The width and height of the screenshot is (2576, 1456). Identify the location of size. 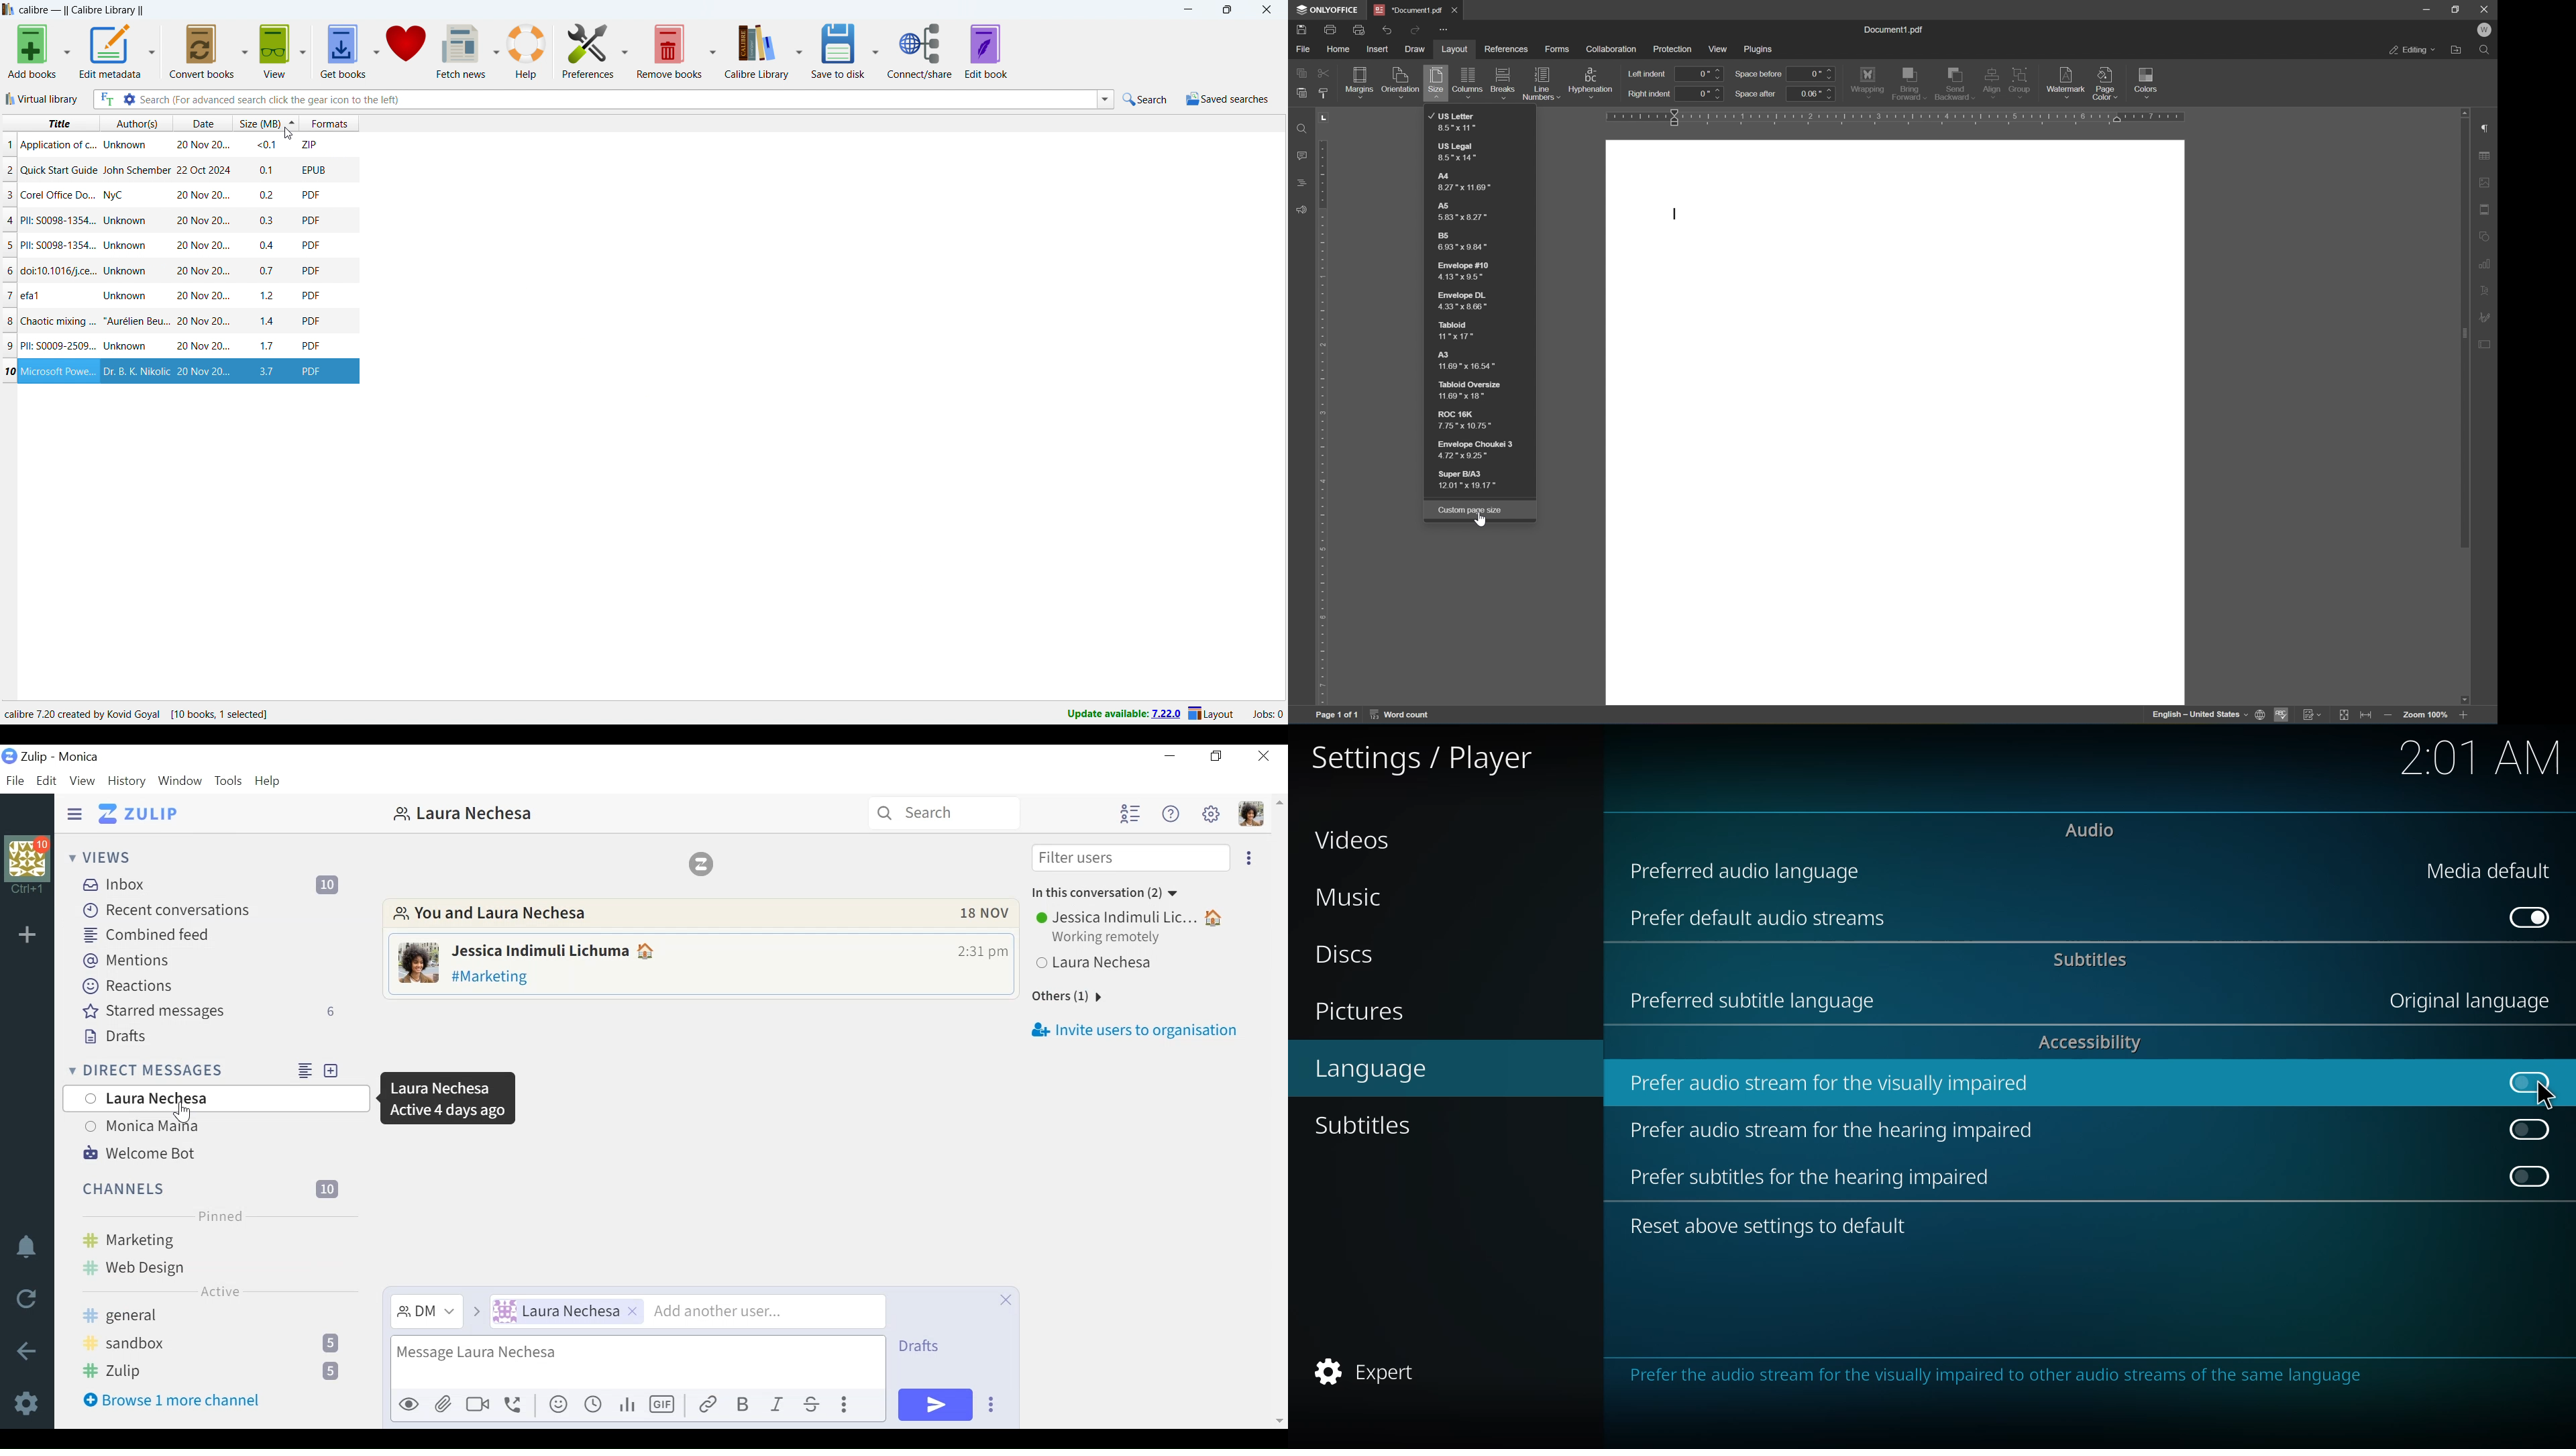
(269, 372).